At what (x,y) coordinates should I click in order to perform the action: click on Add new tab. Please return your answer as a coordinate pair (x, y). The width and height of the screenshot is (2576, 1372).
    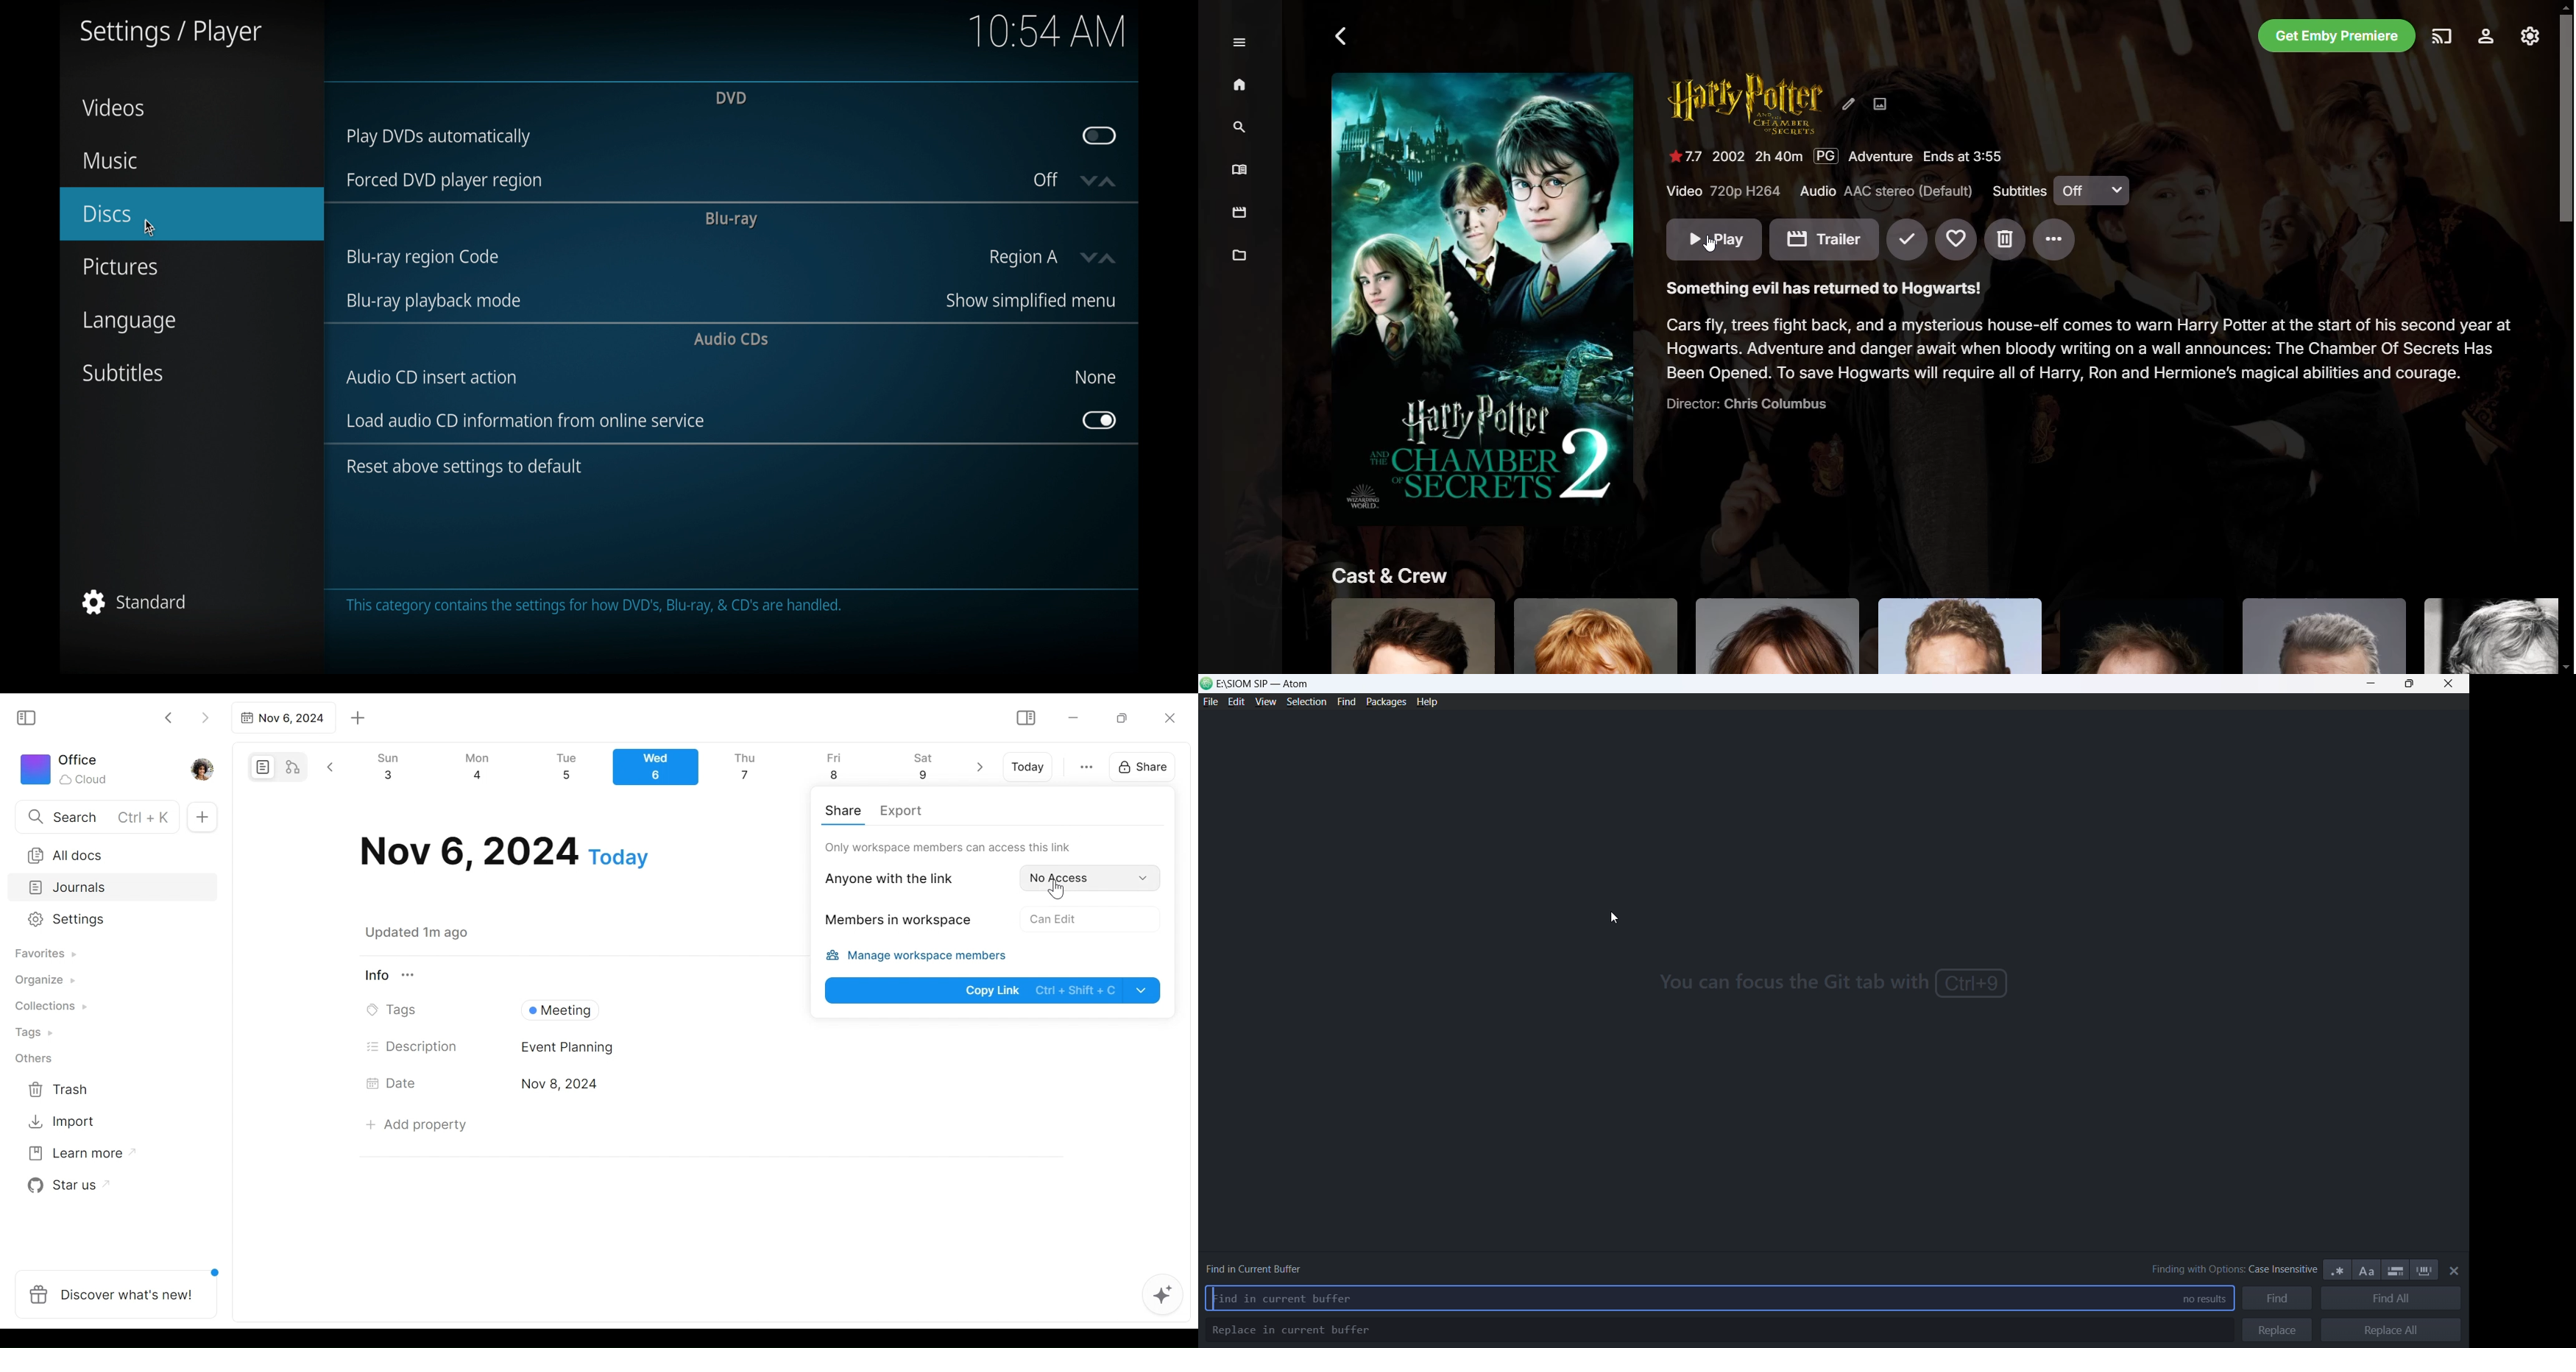
    Looking at the image, I should click on (358, 718).